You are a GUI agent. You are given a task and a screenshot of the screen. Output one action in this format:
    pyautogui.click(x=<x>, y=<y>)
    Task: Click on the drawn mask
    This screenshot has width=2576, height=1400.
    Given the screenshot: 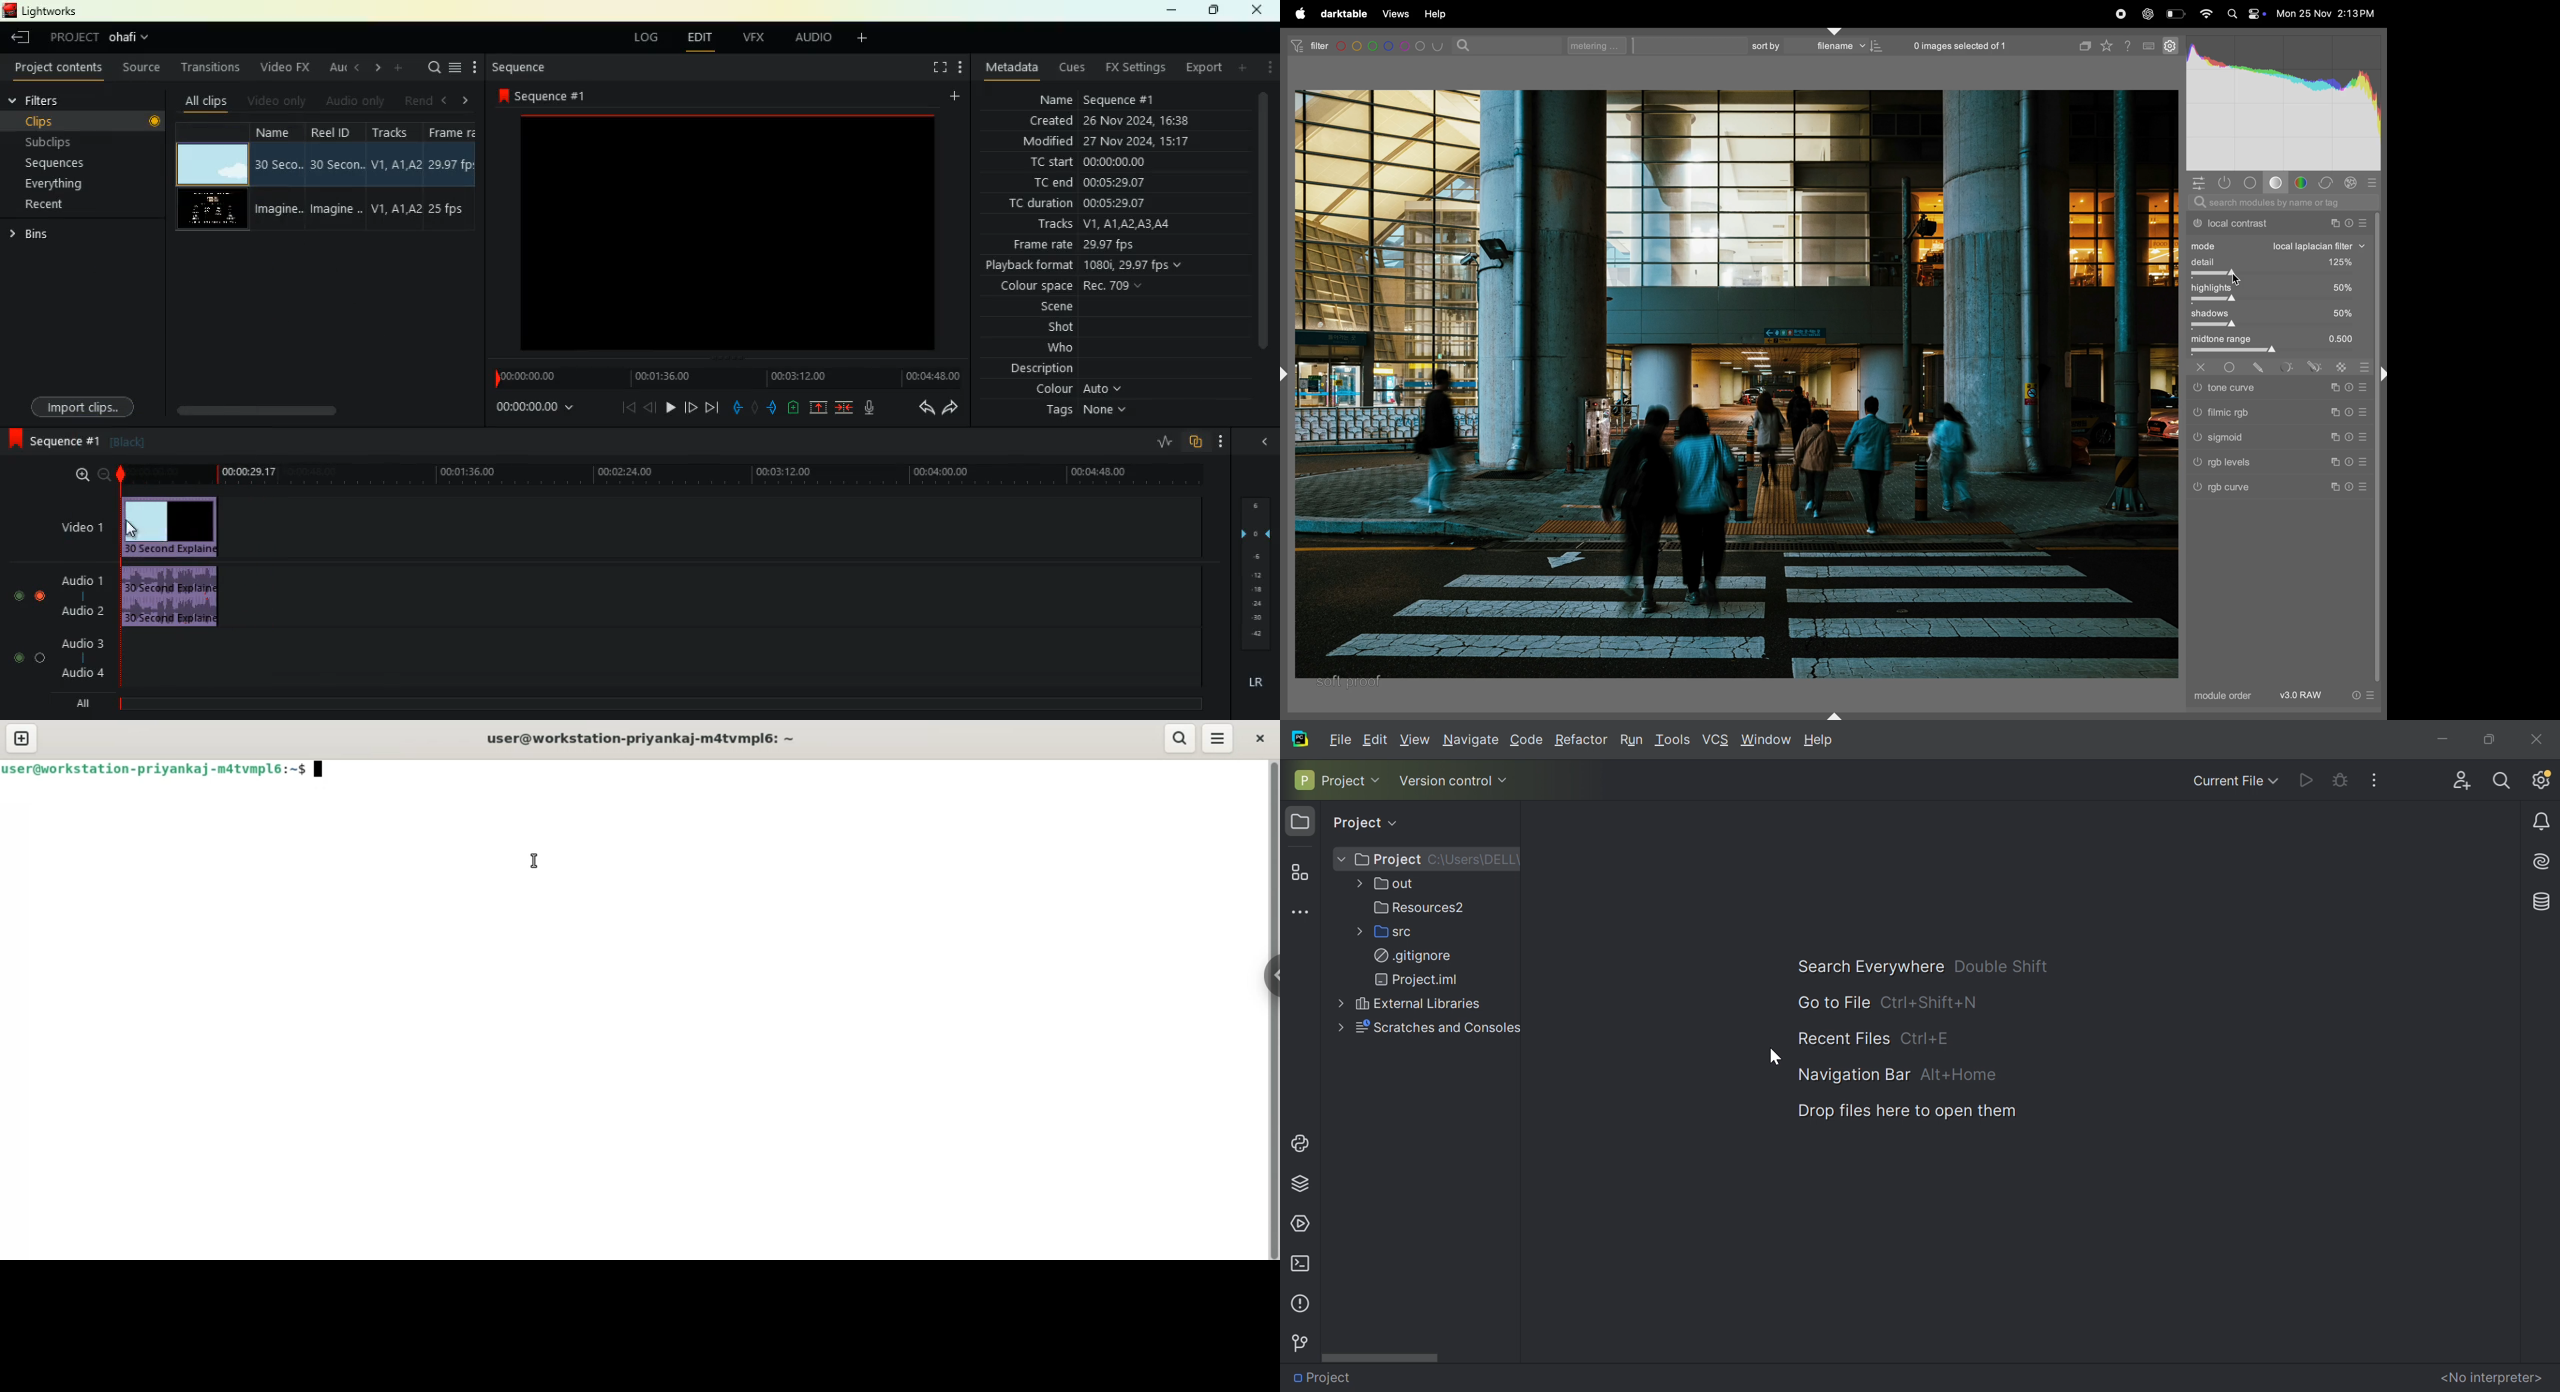 What is the action you would take?
    pyautogui.click(x=2262, y=368)
    